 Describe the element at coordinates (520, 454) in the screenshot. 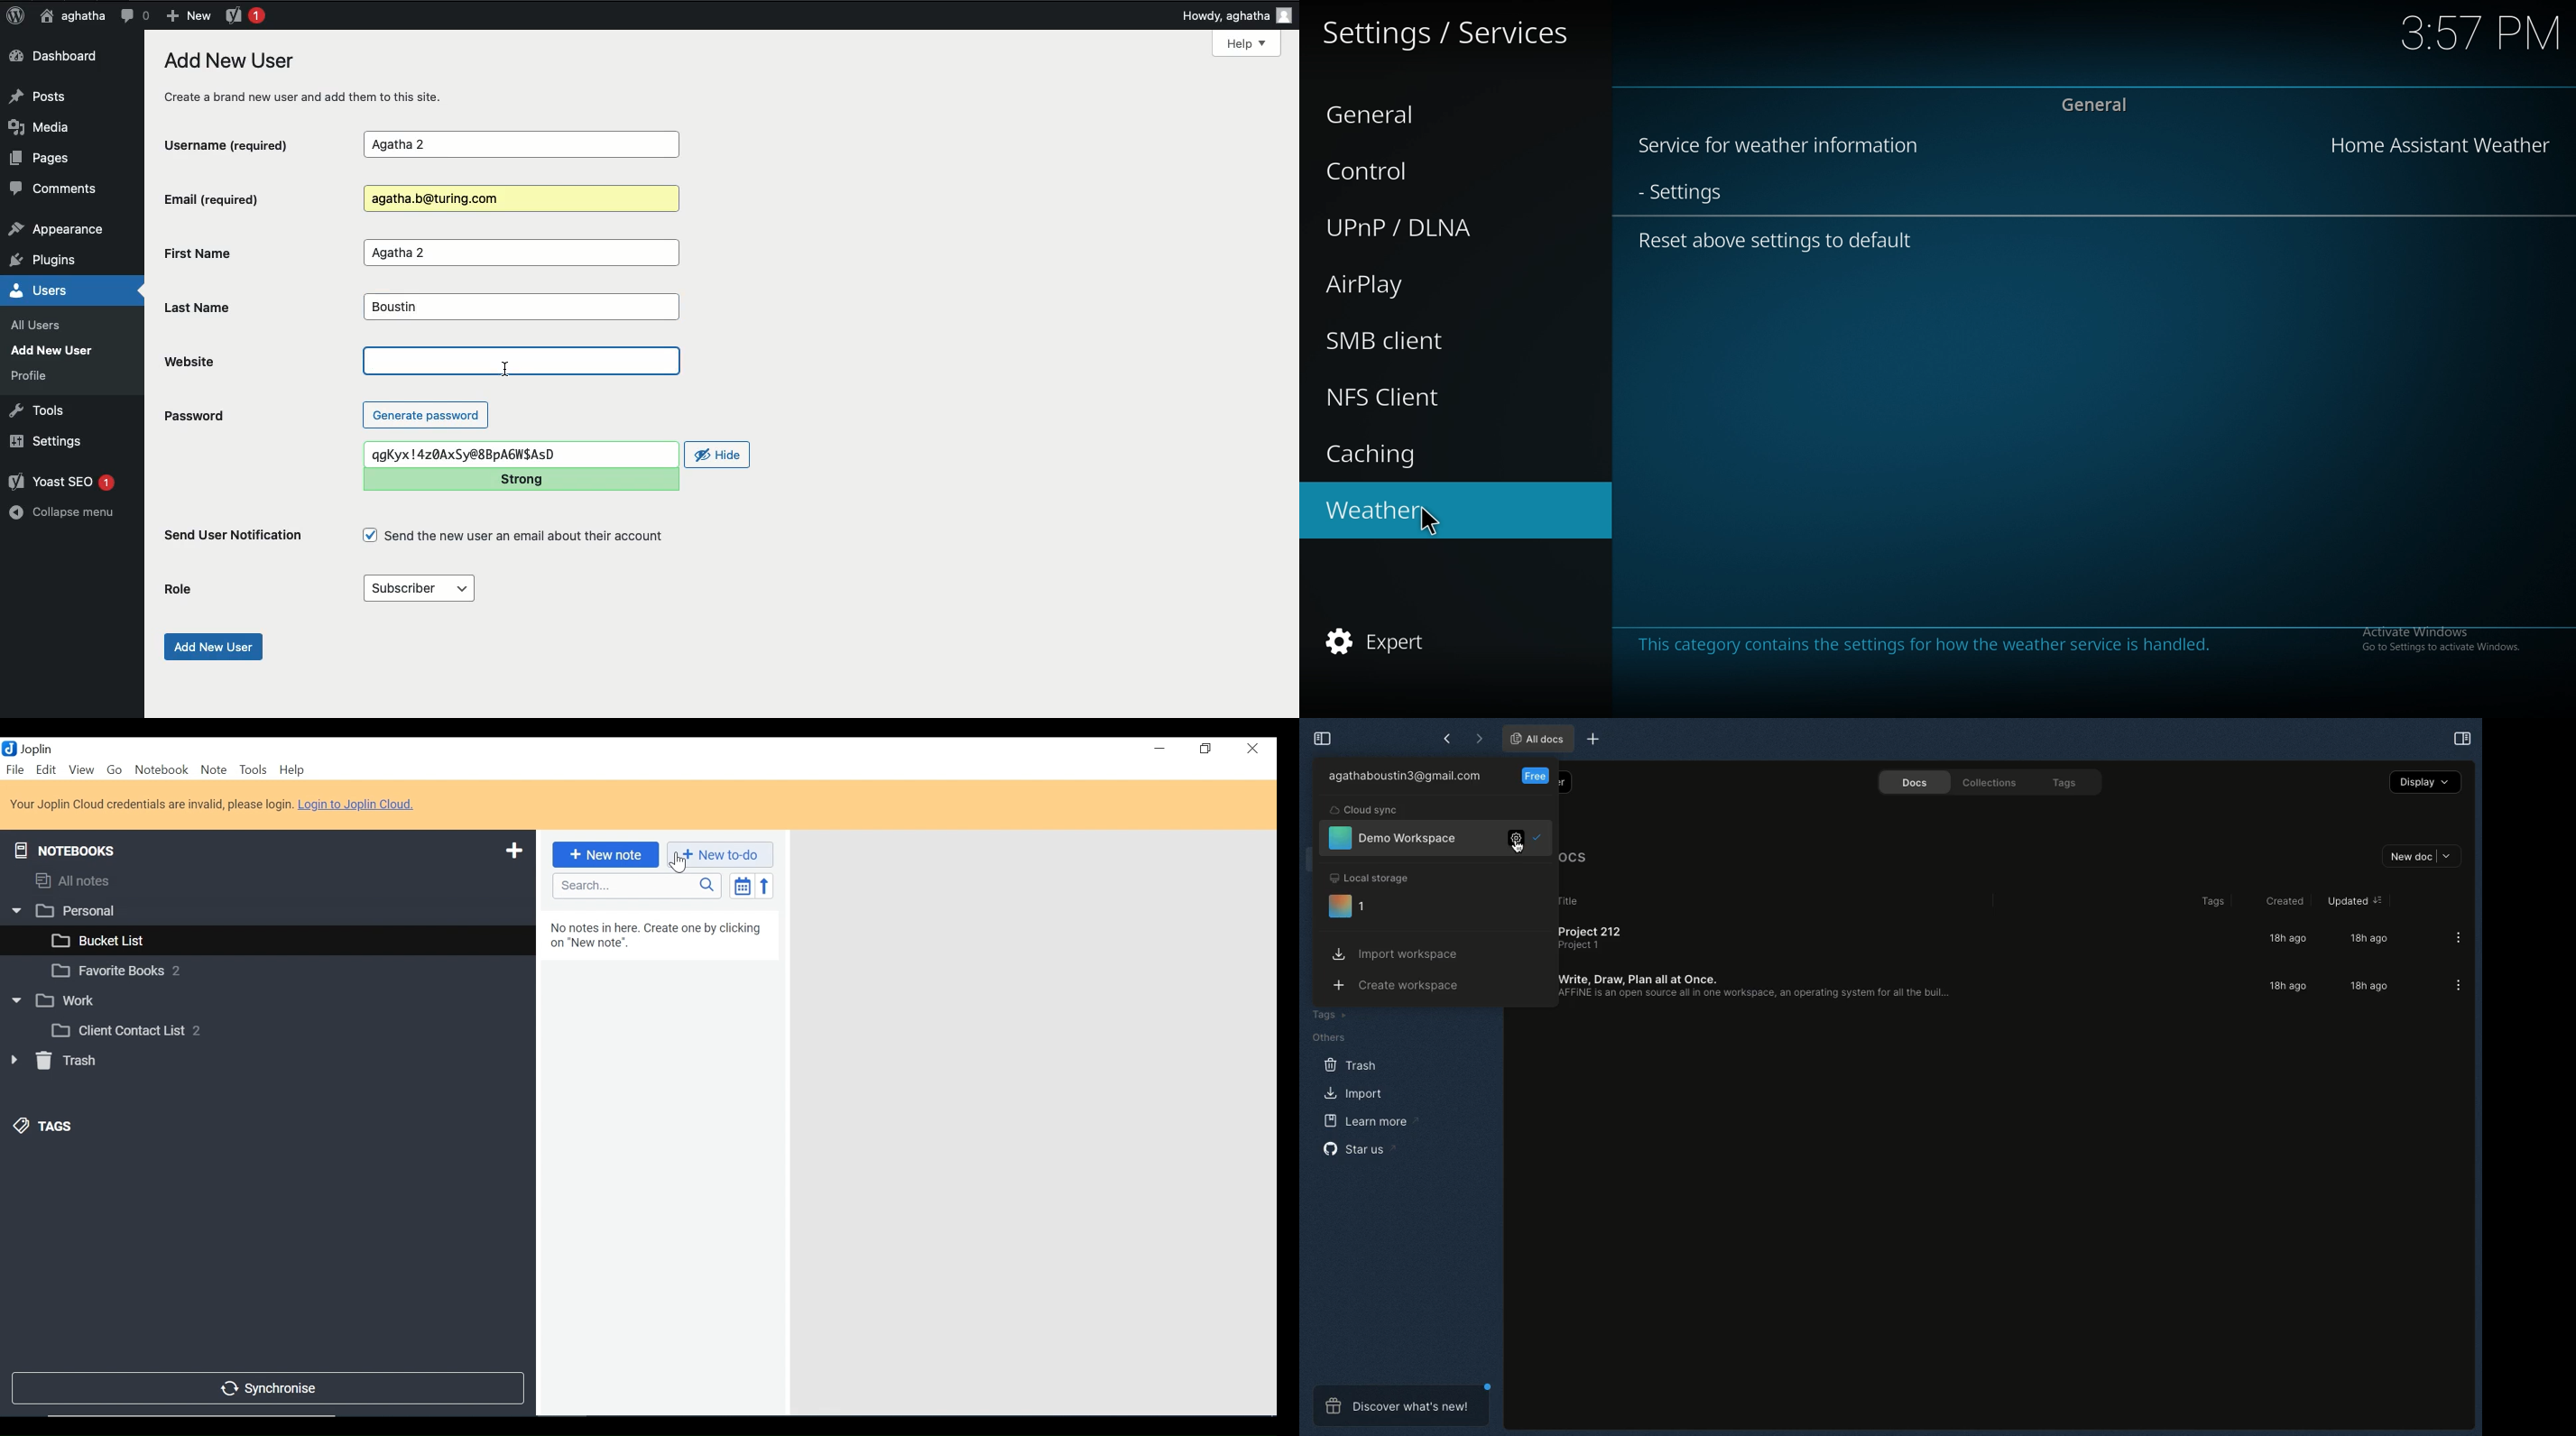

I see `qgKyx !4z0AxSy@8BpAGNSAsSD` at that location.